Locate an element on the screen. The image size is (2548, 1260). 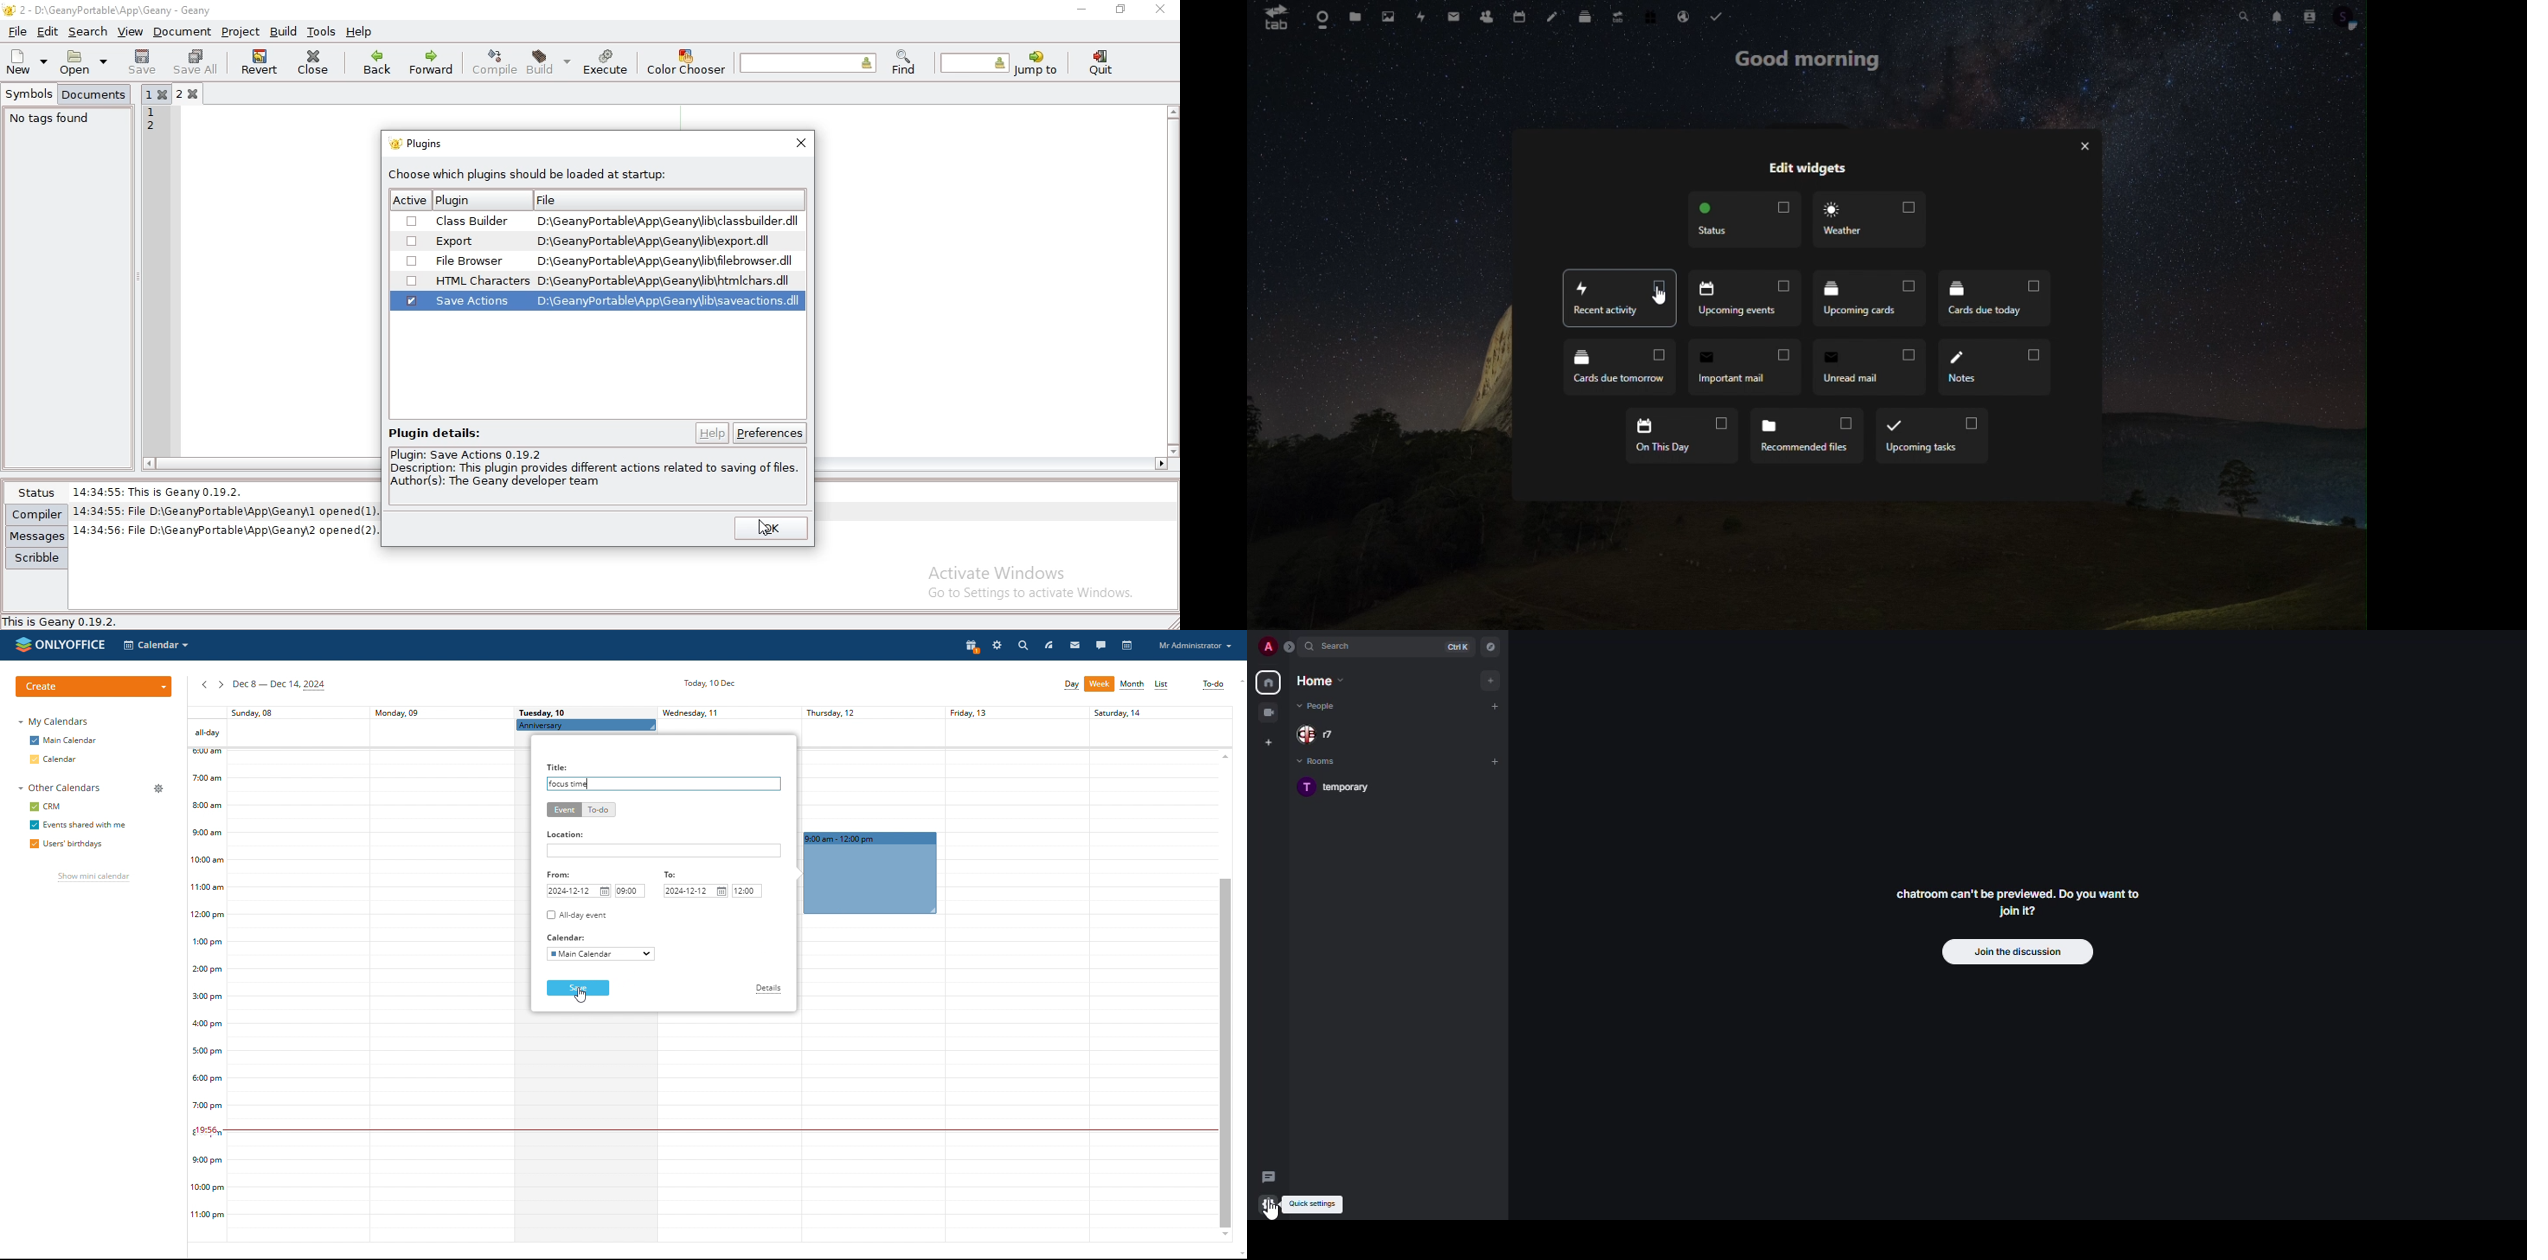
threads is located at coordinates (1270, 1176).